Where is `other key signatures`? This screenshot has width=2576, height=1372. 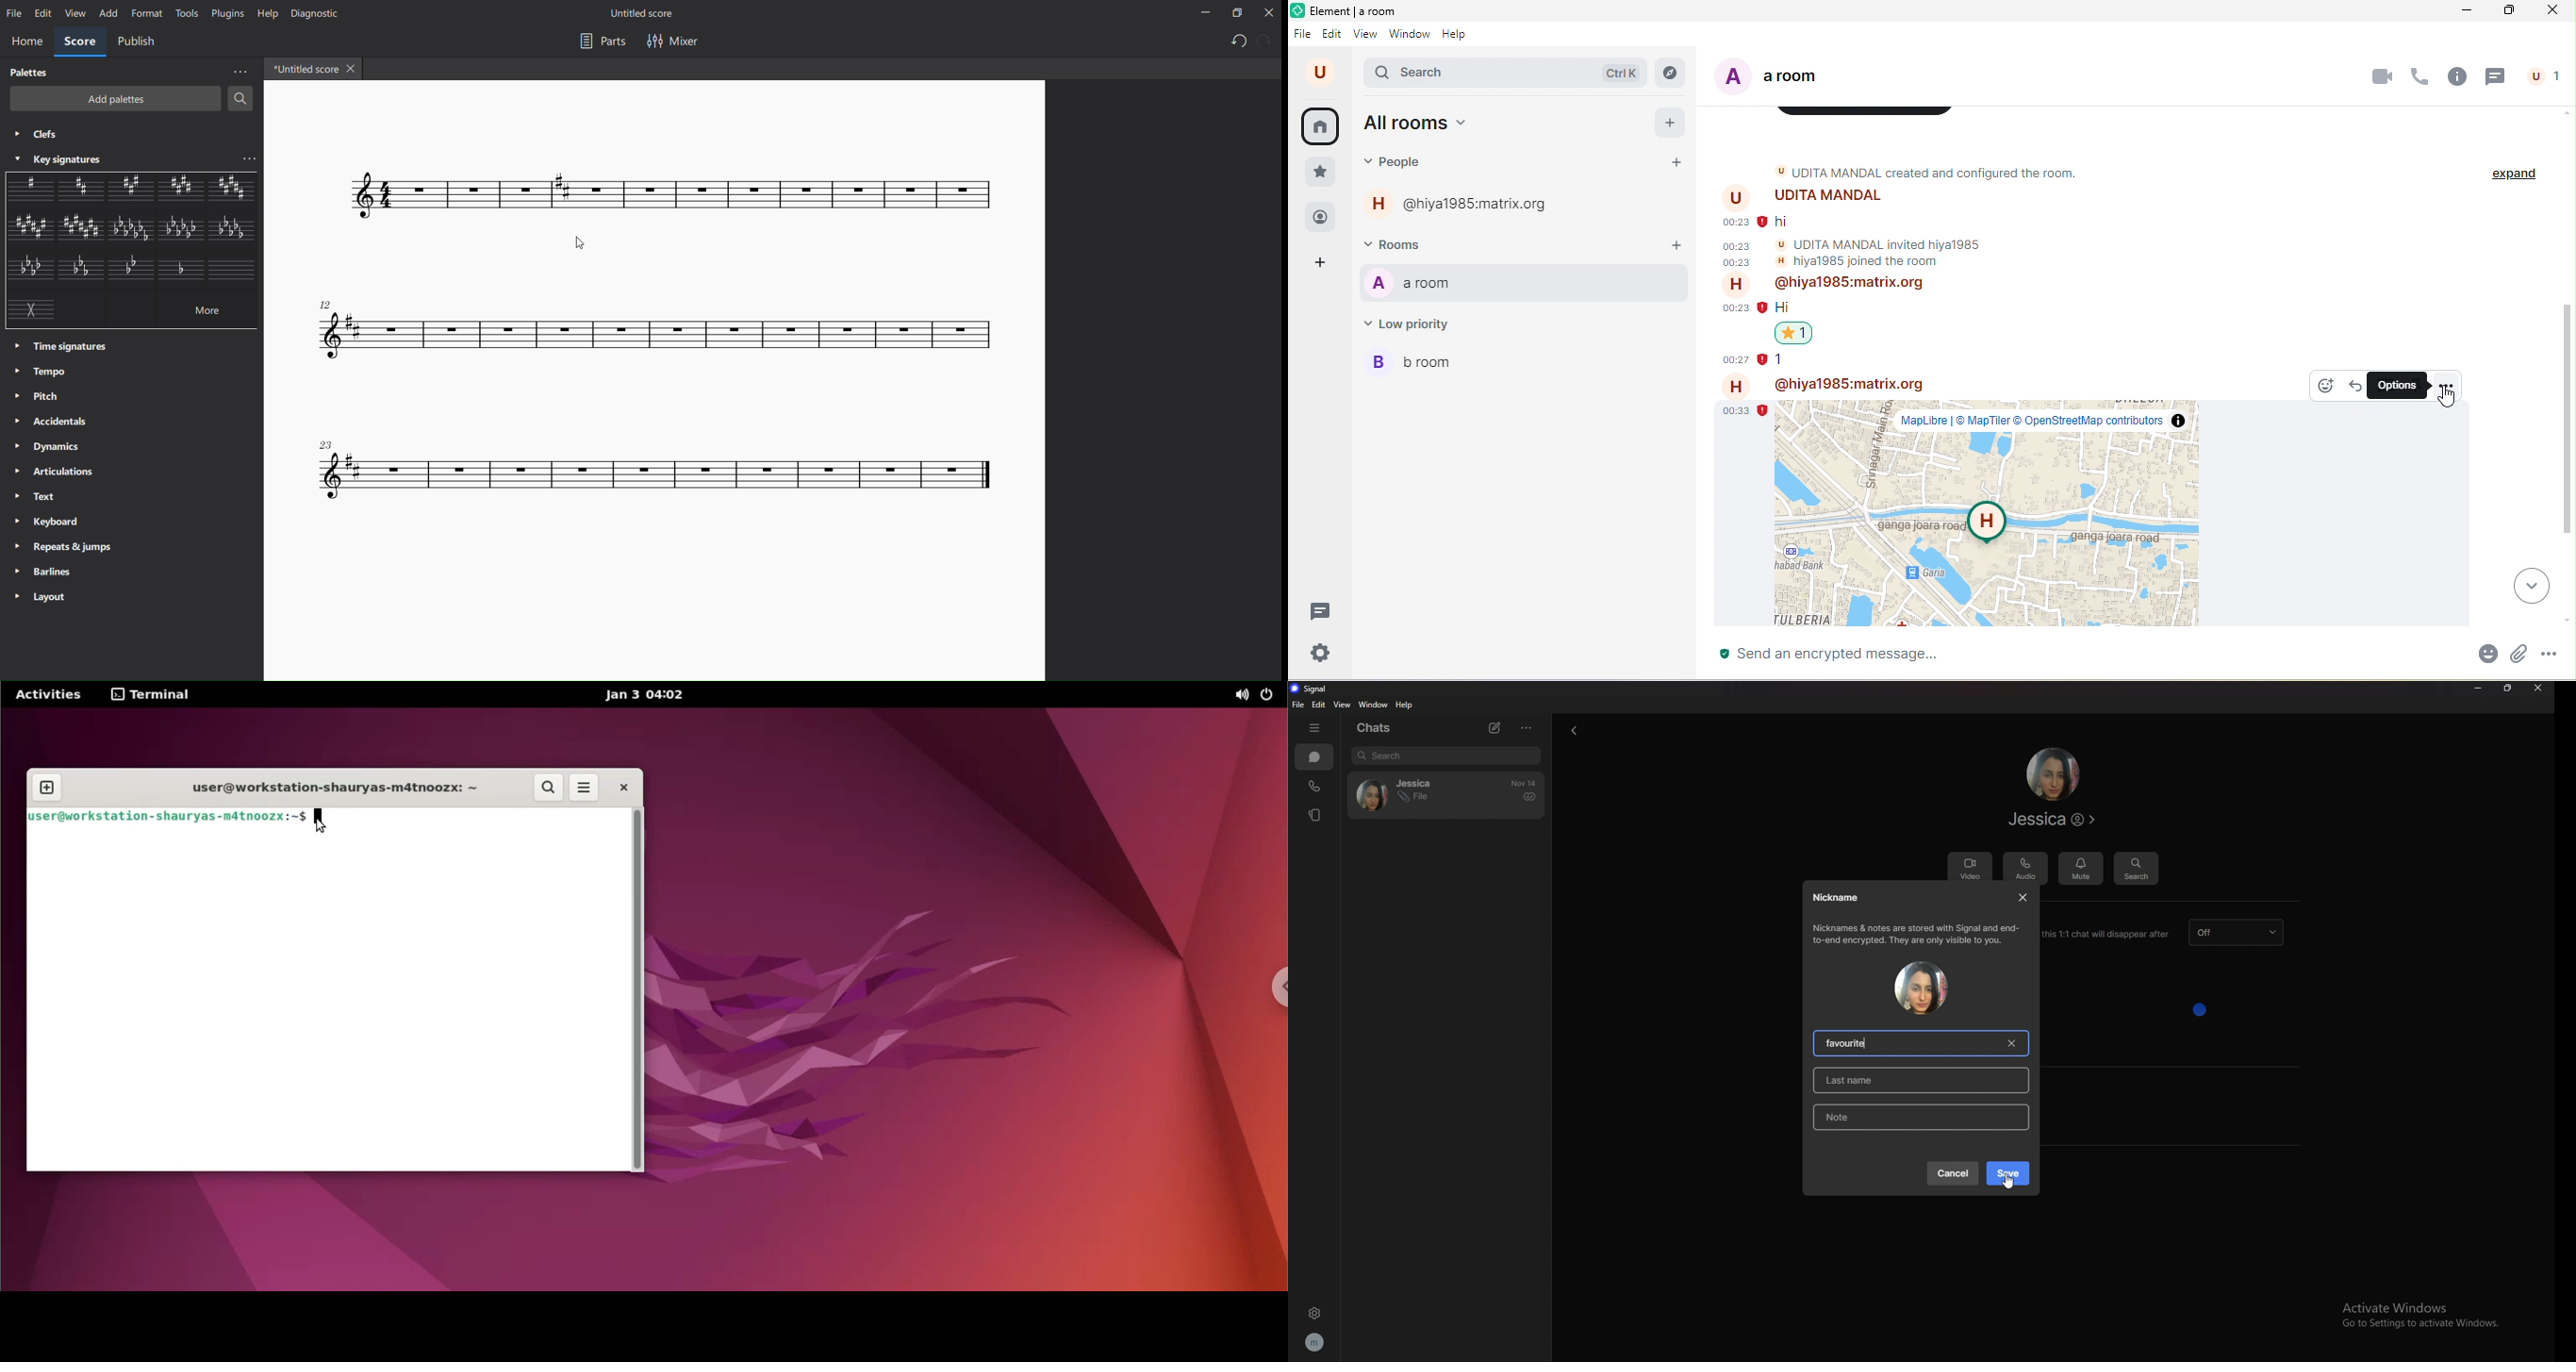
other key signatures is located at coordinates (135, 232).